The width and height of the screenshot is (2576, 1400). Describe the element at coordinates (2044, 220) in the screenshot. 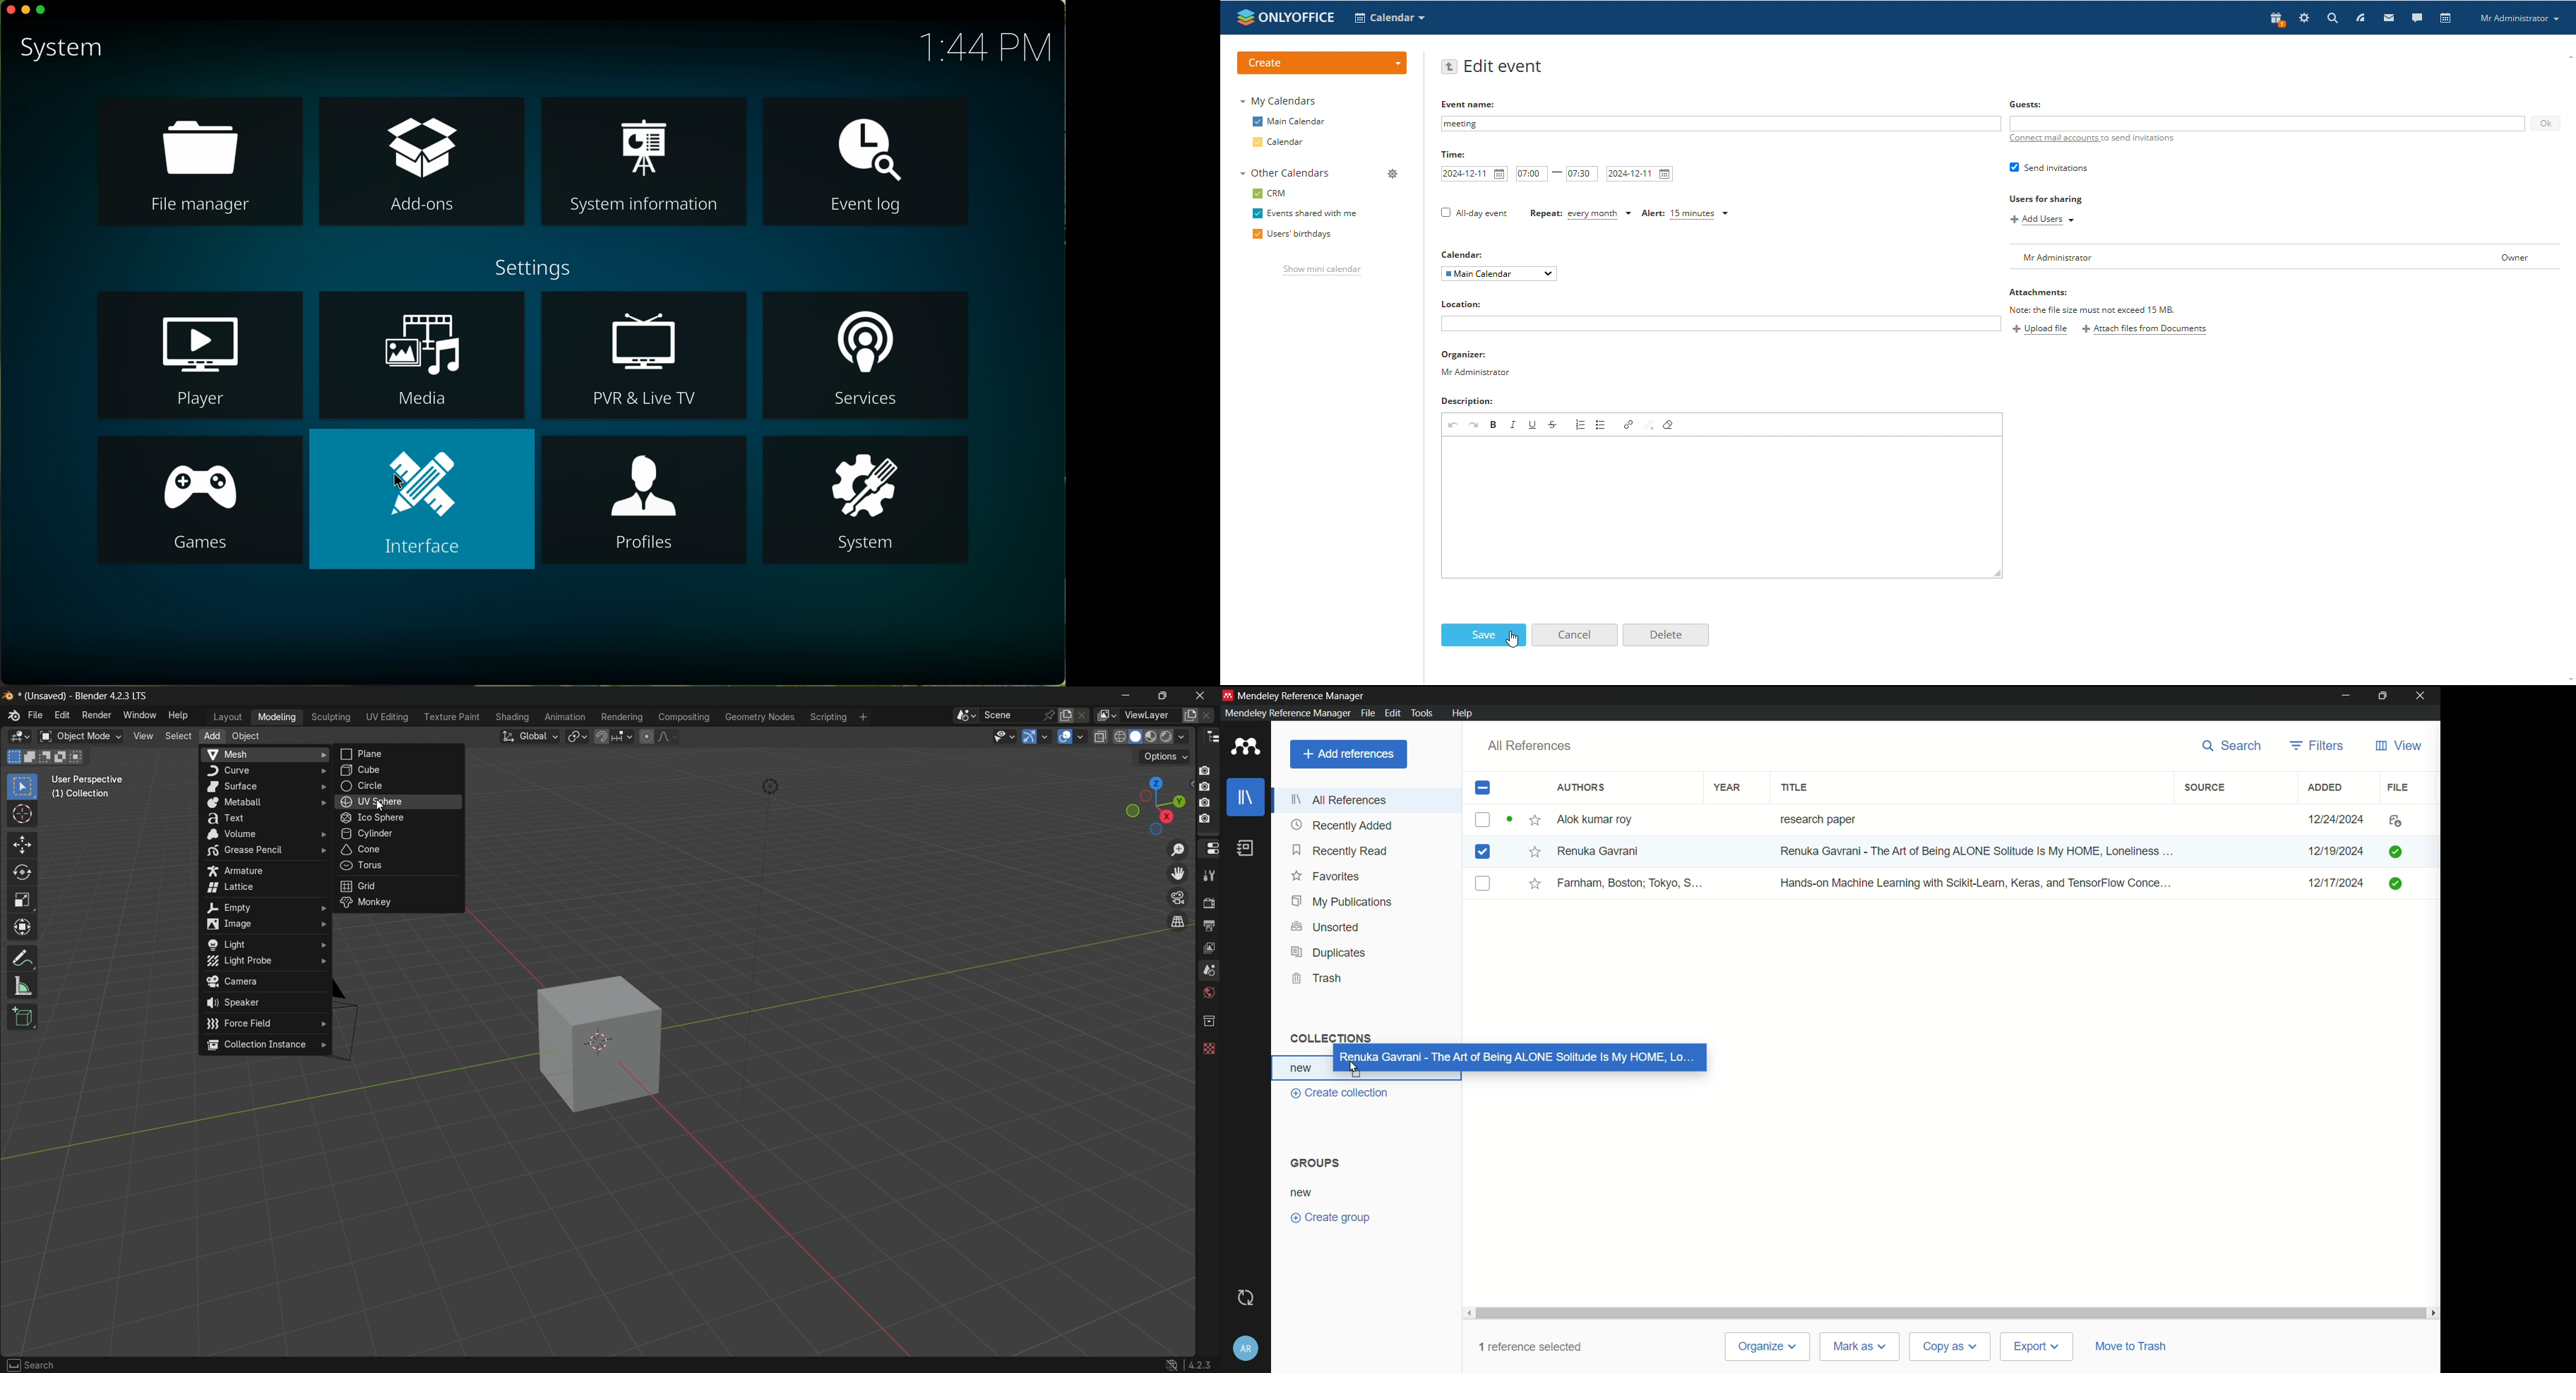

I see `add users` at that location.